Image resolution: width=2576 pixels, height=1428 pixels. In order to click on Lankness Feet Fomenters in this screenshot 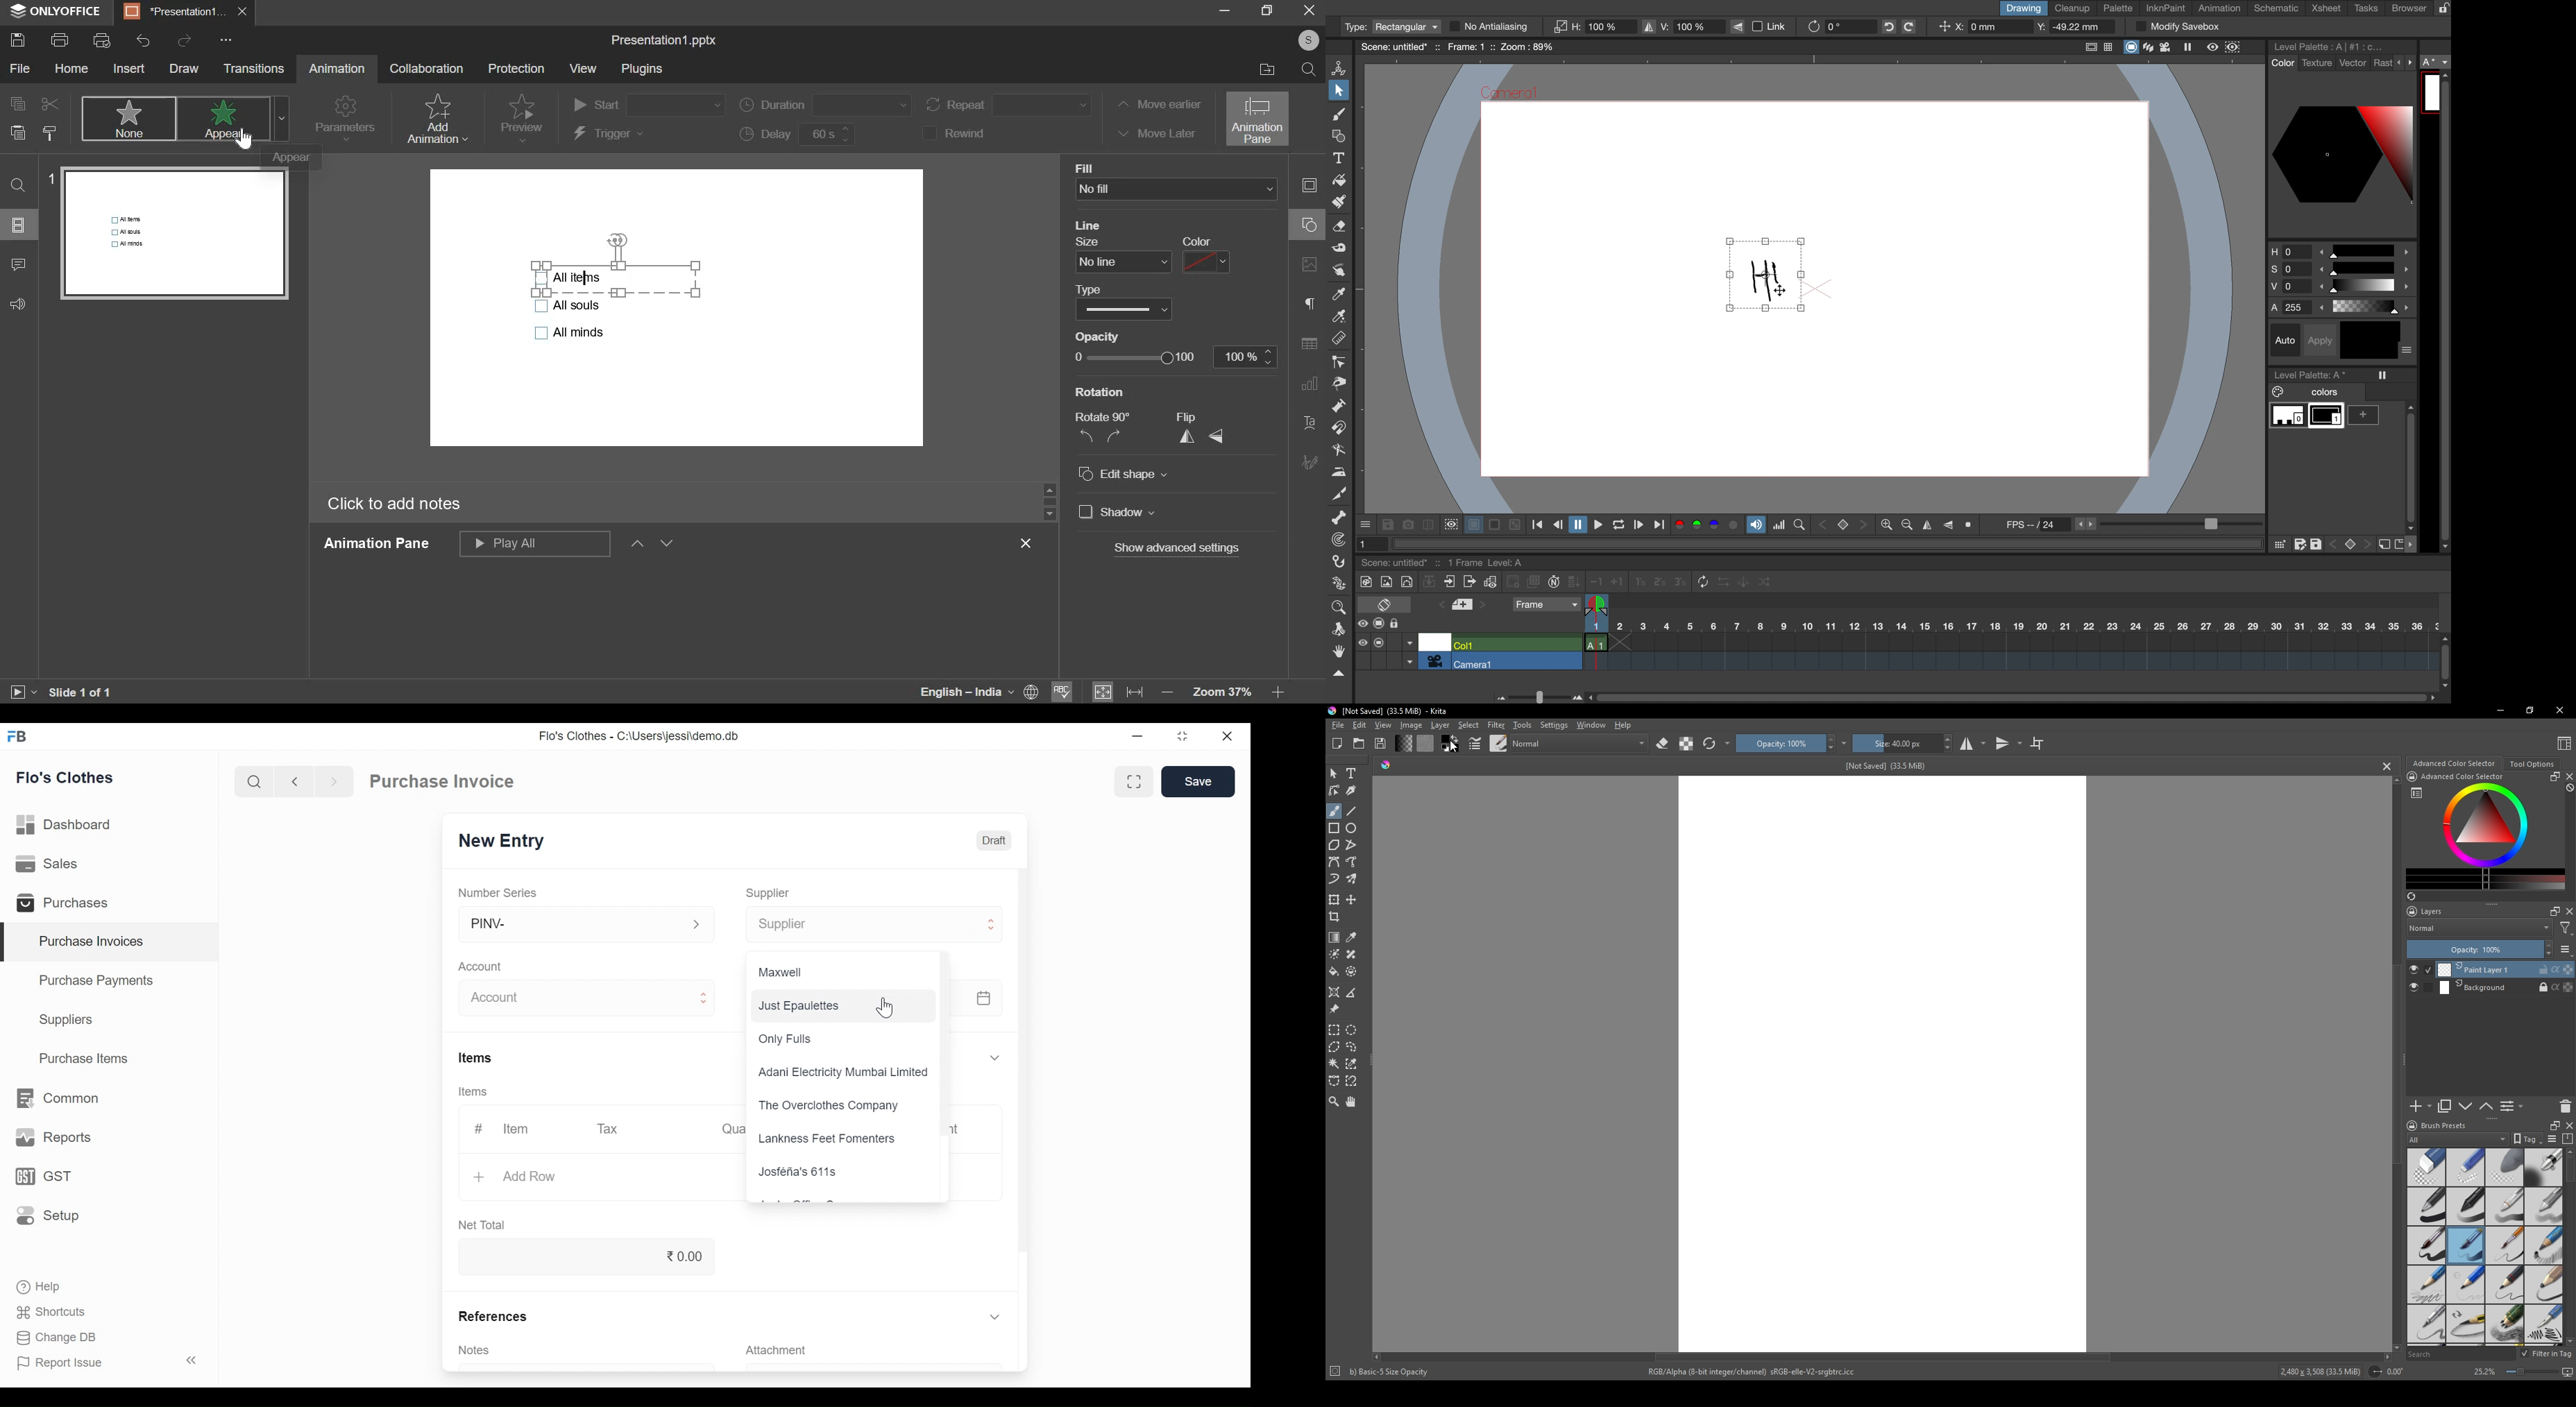, I will do `click(826, 1140)`.